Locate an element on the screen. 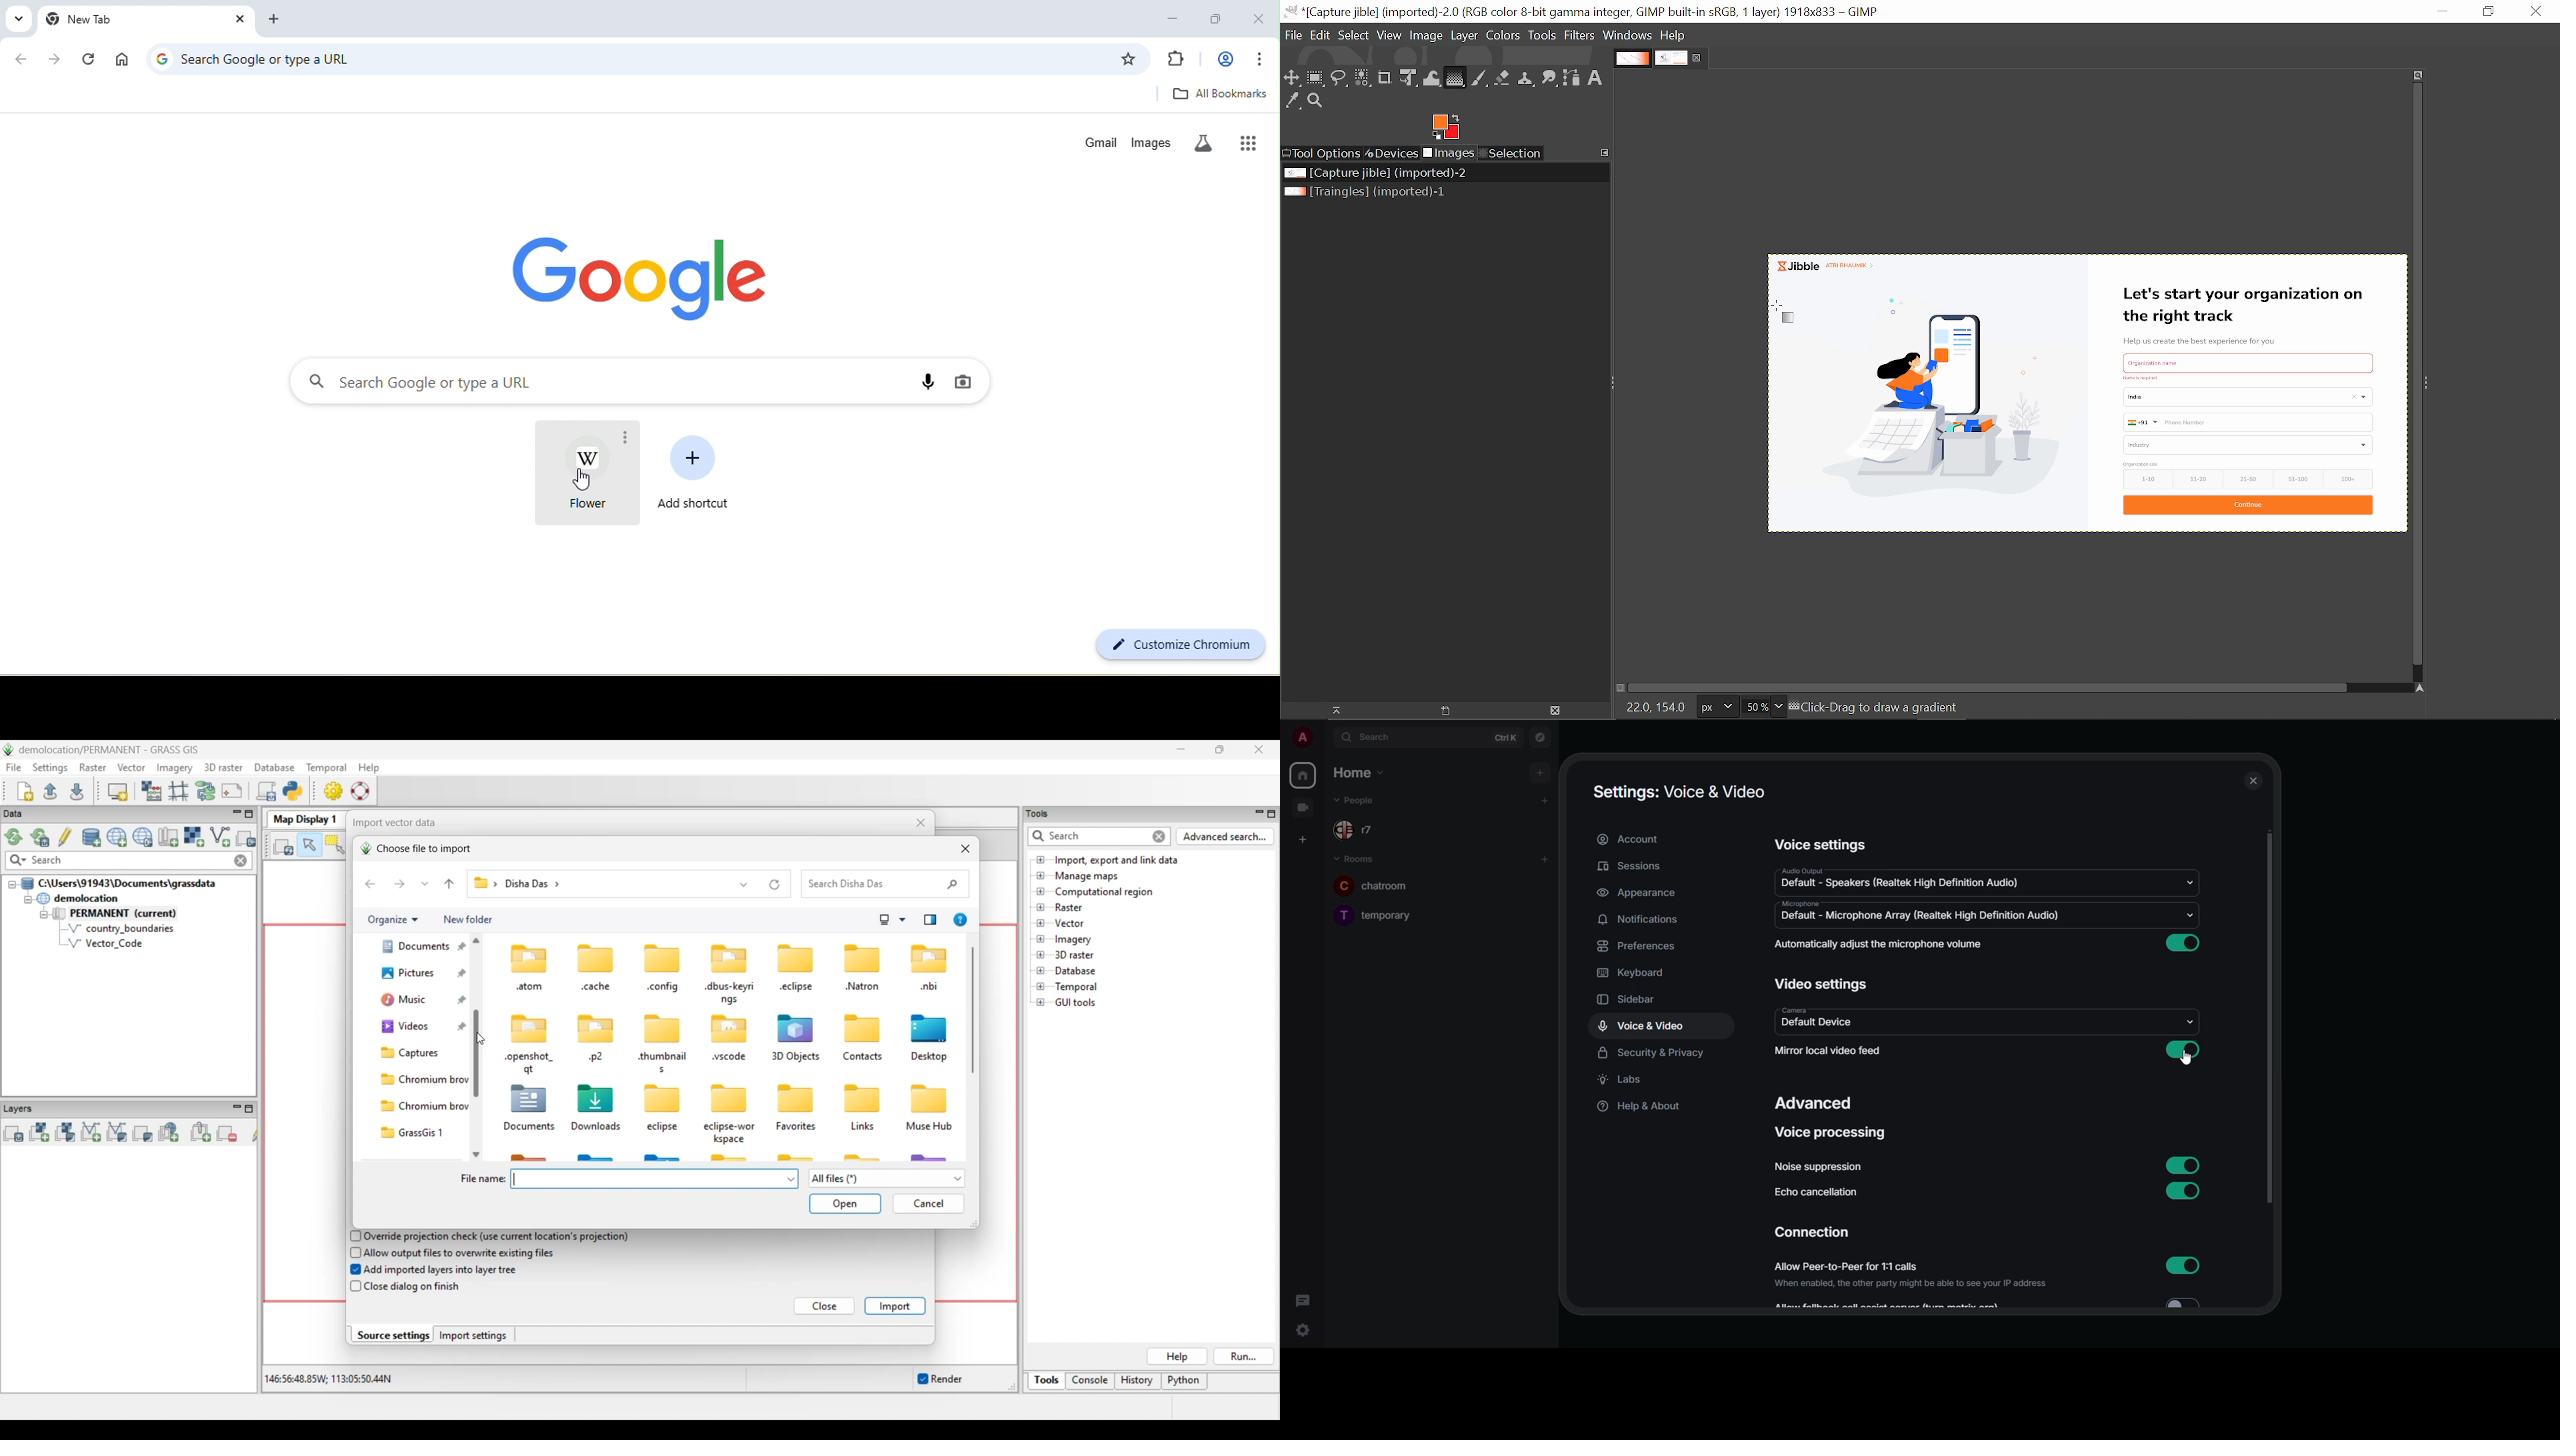  close is located at coordinates (2255, 781).